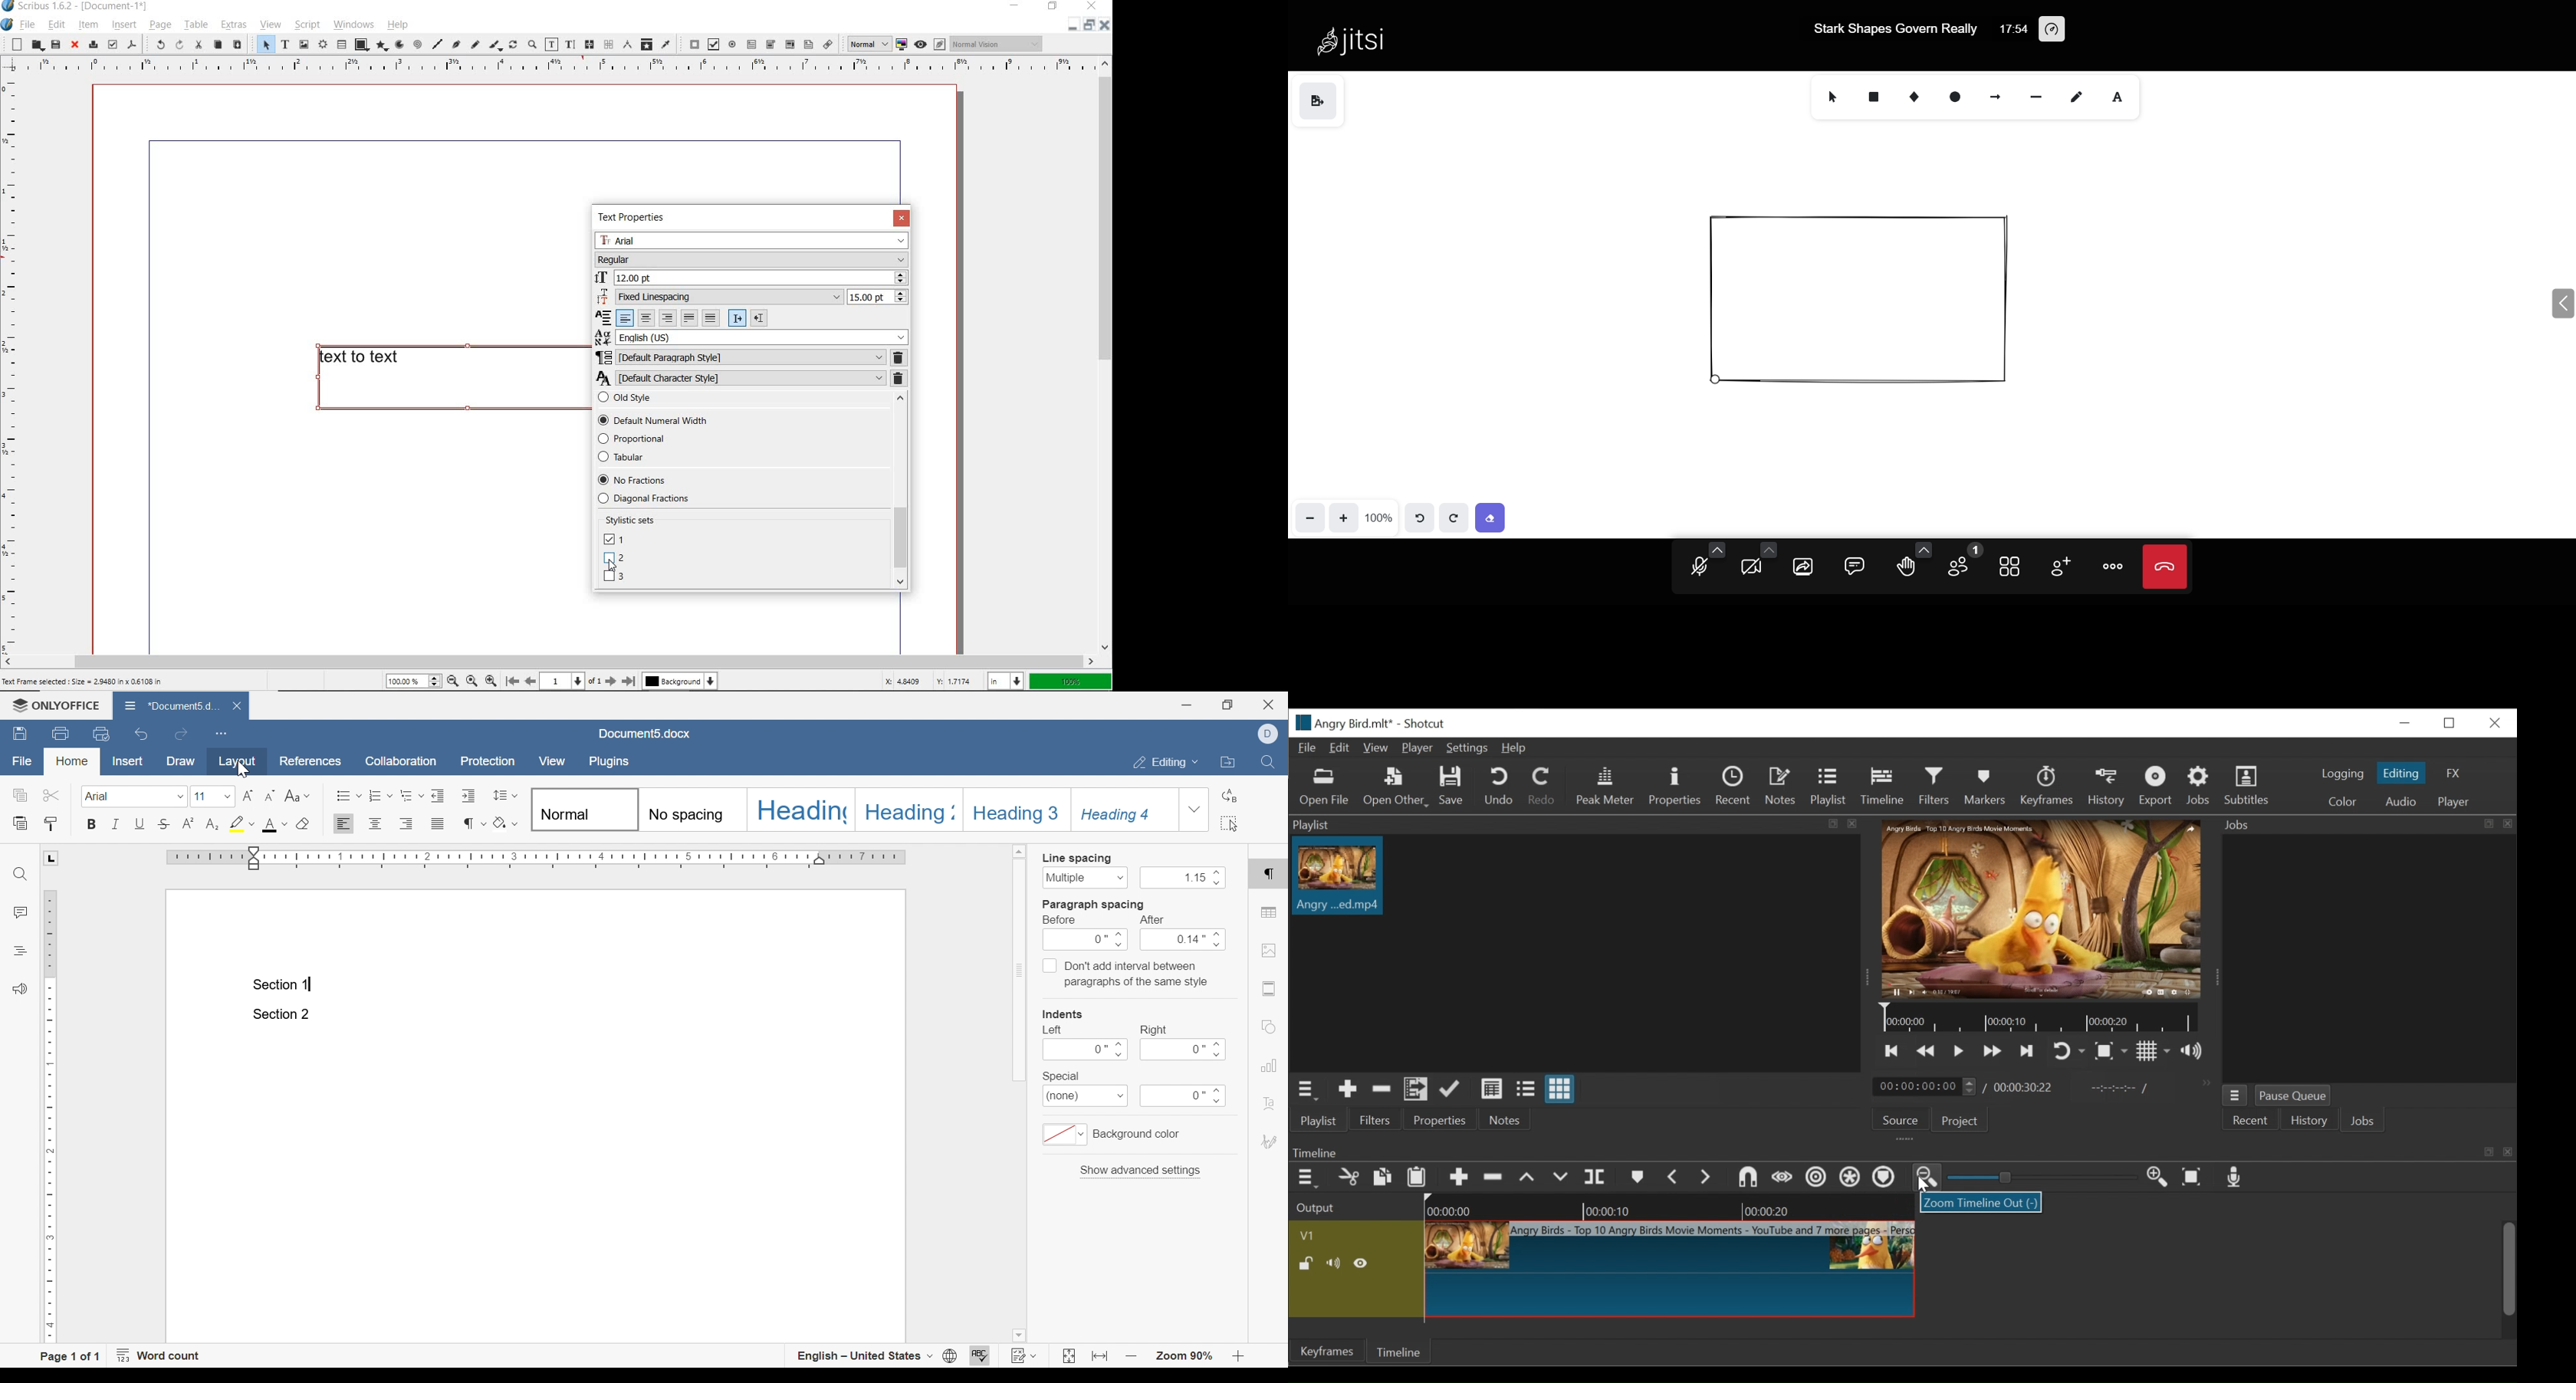 The image size is (2576, 1400). What do you see at coordinates (2196, 1052) in the screenshot?
I see `Show volume control` at bounding box center [2196, 1052].